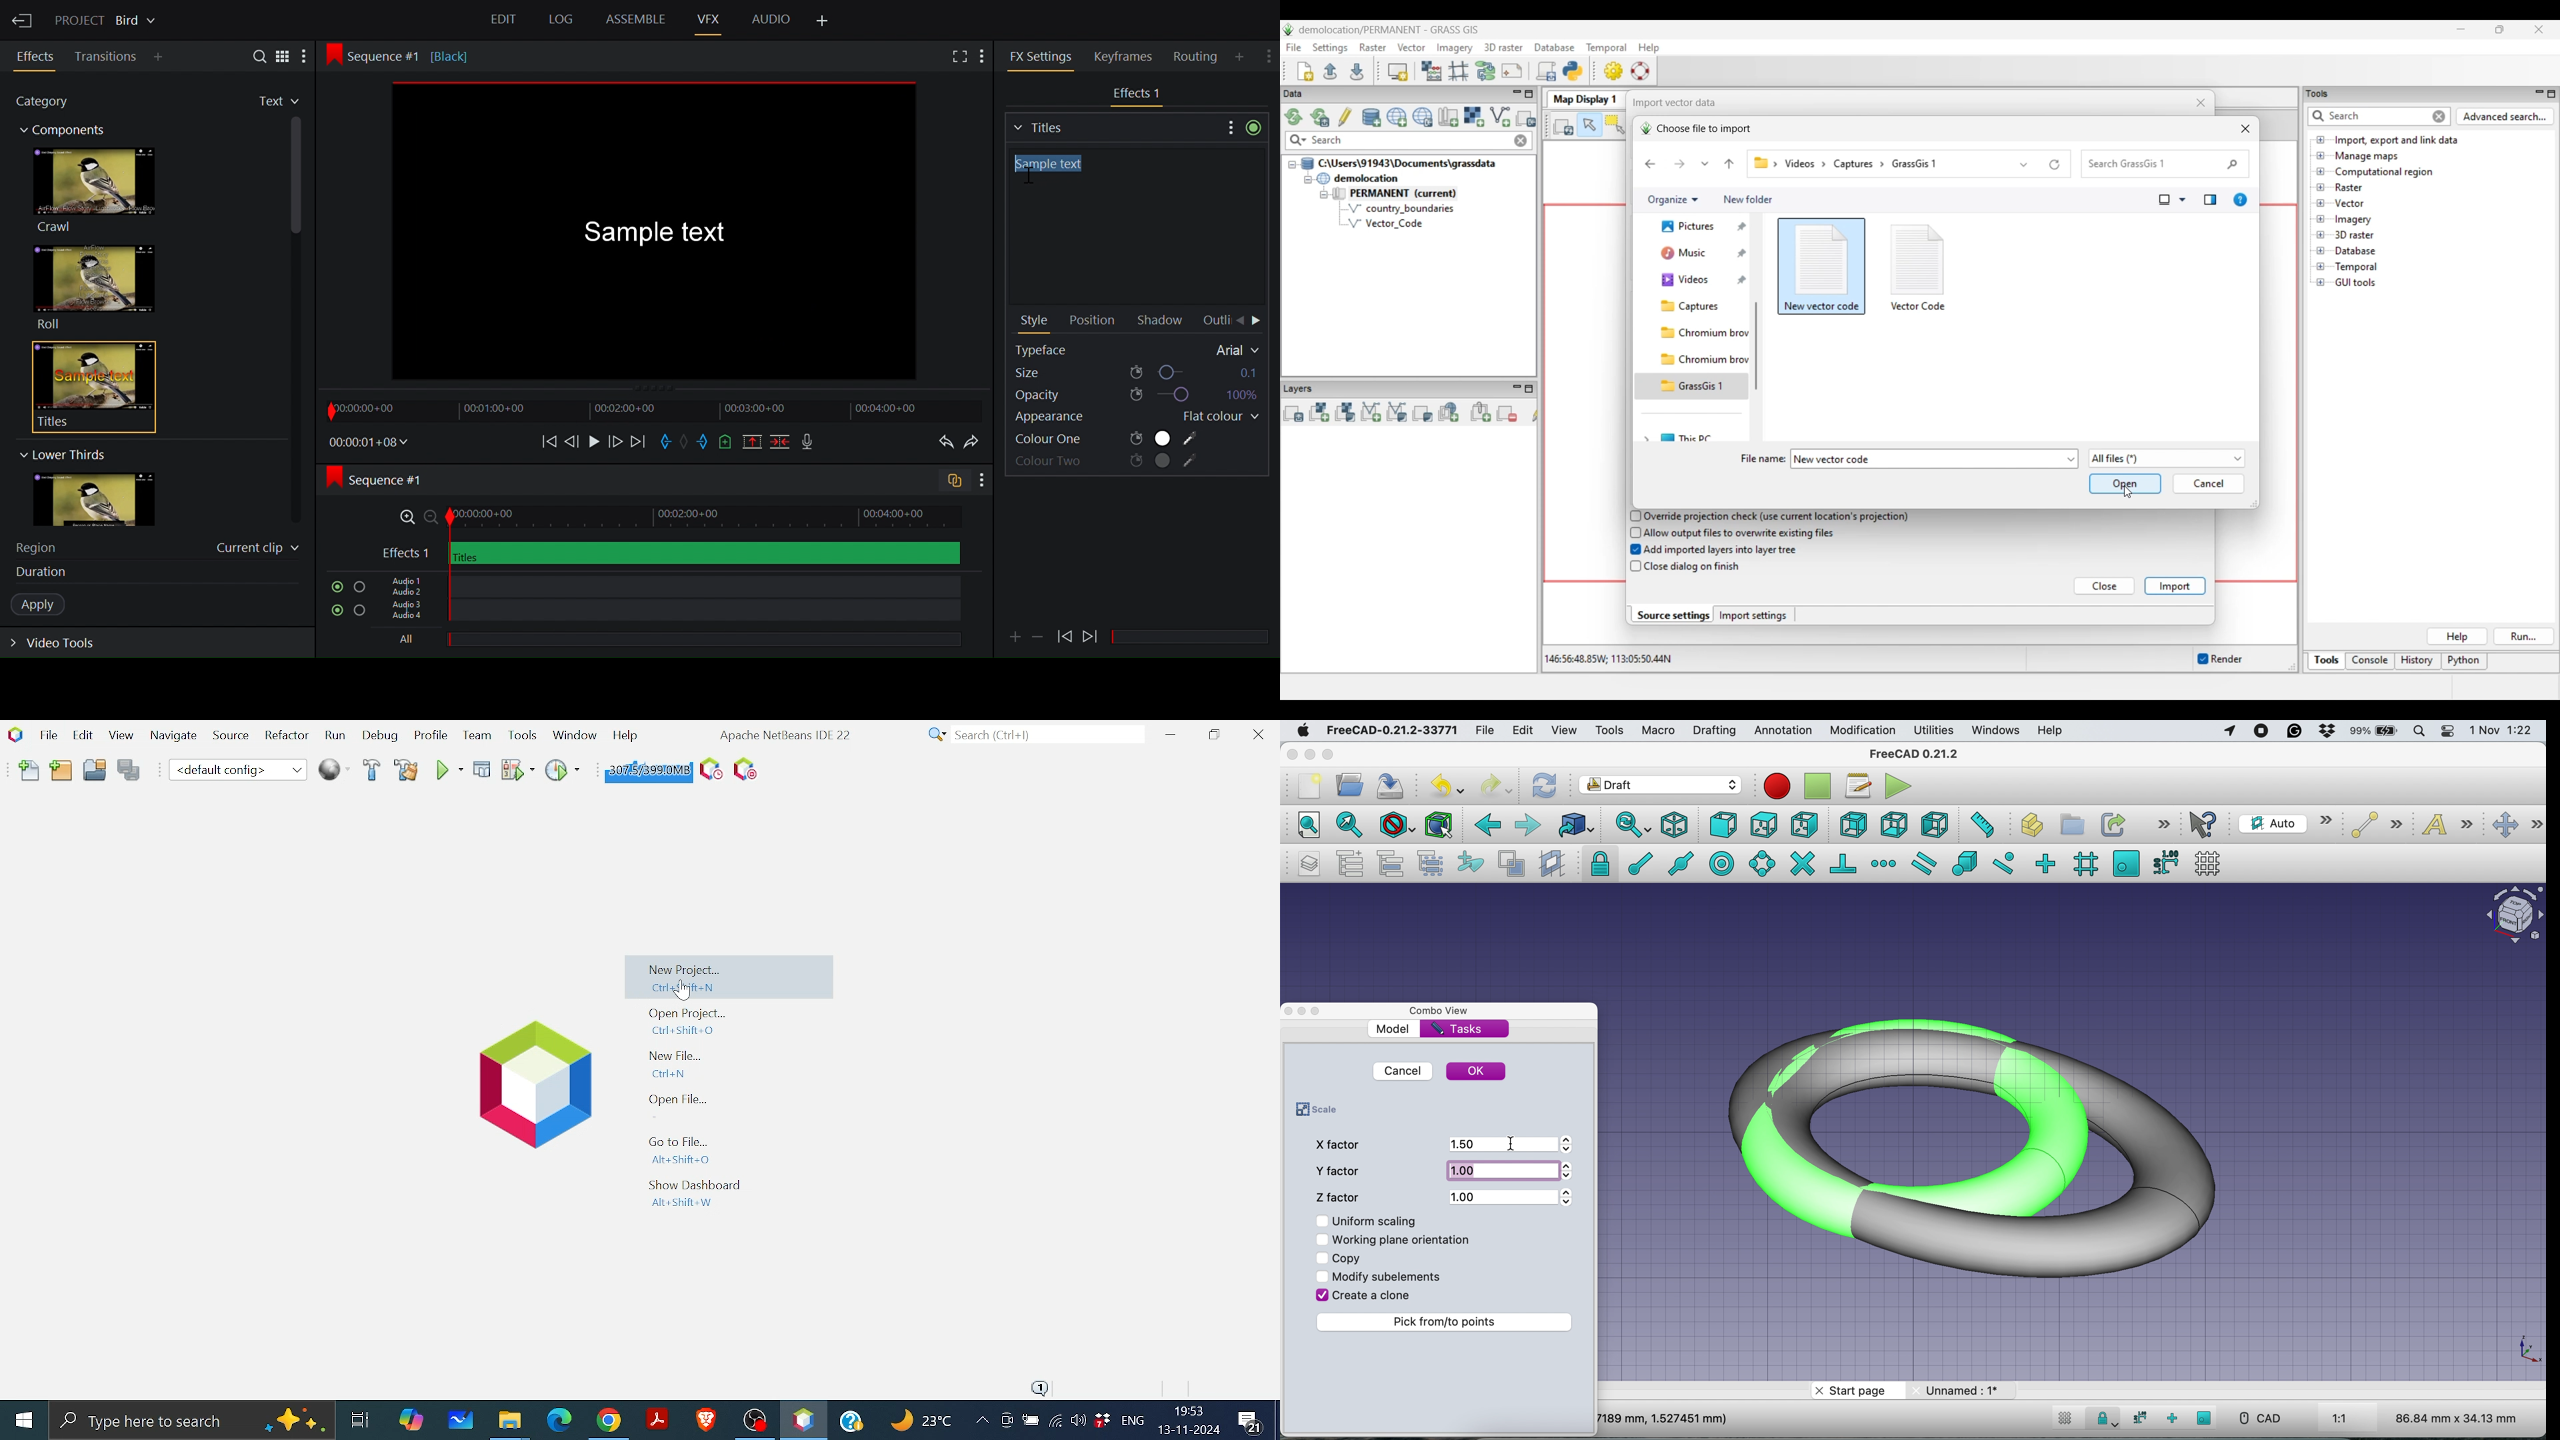 The height and width of the screenshot is (1456, 2576). I want to click on Zoom Timeline, so click(671, 518).